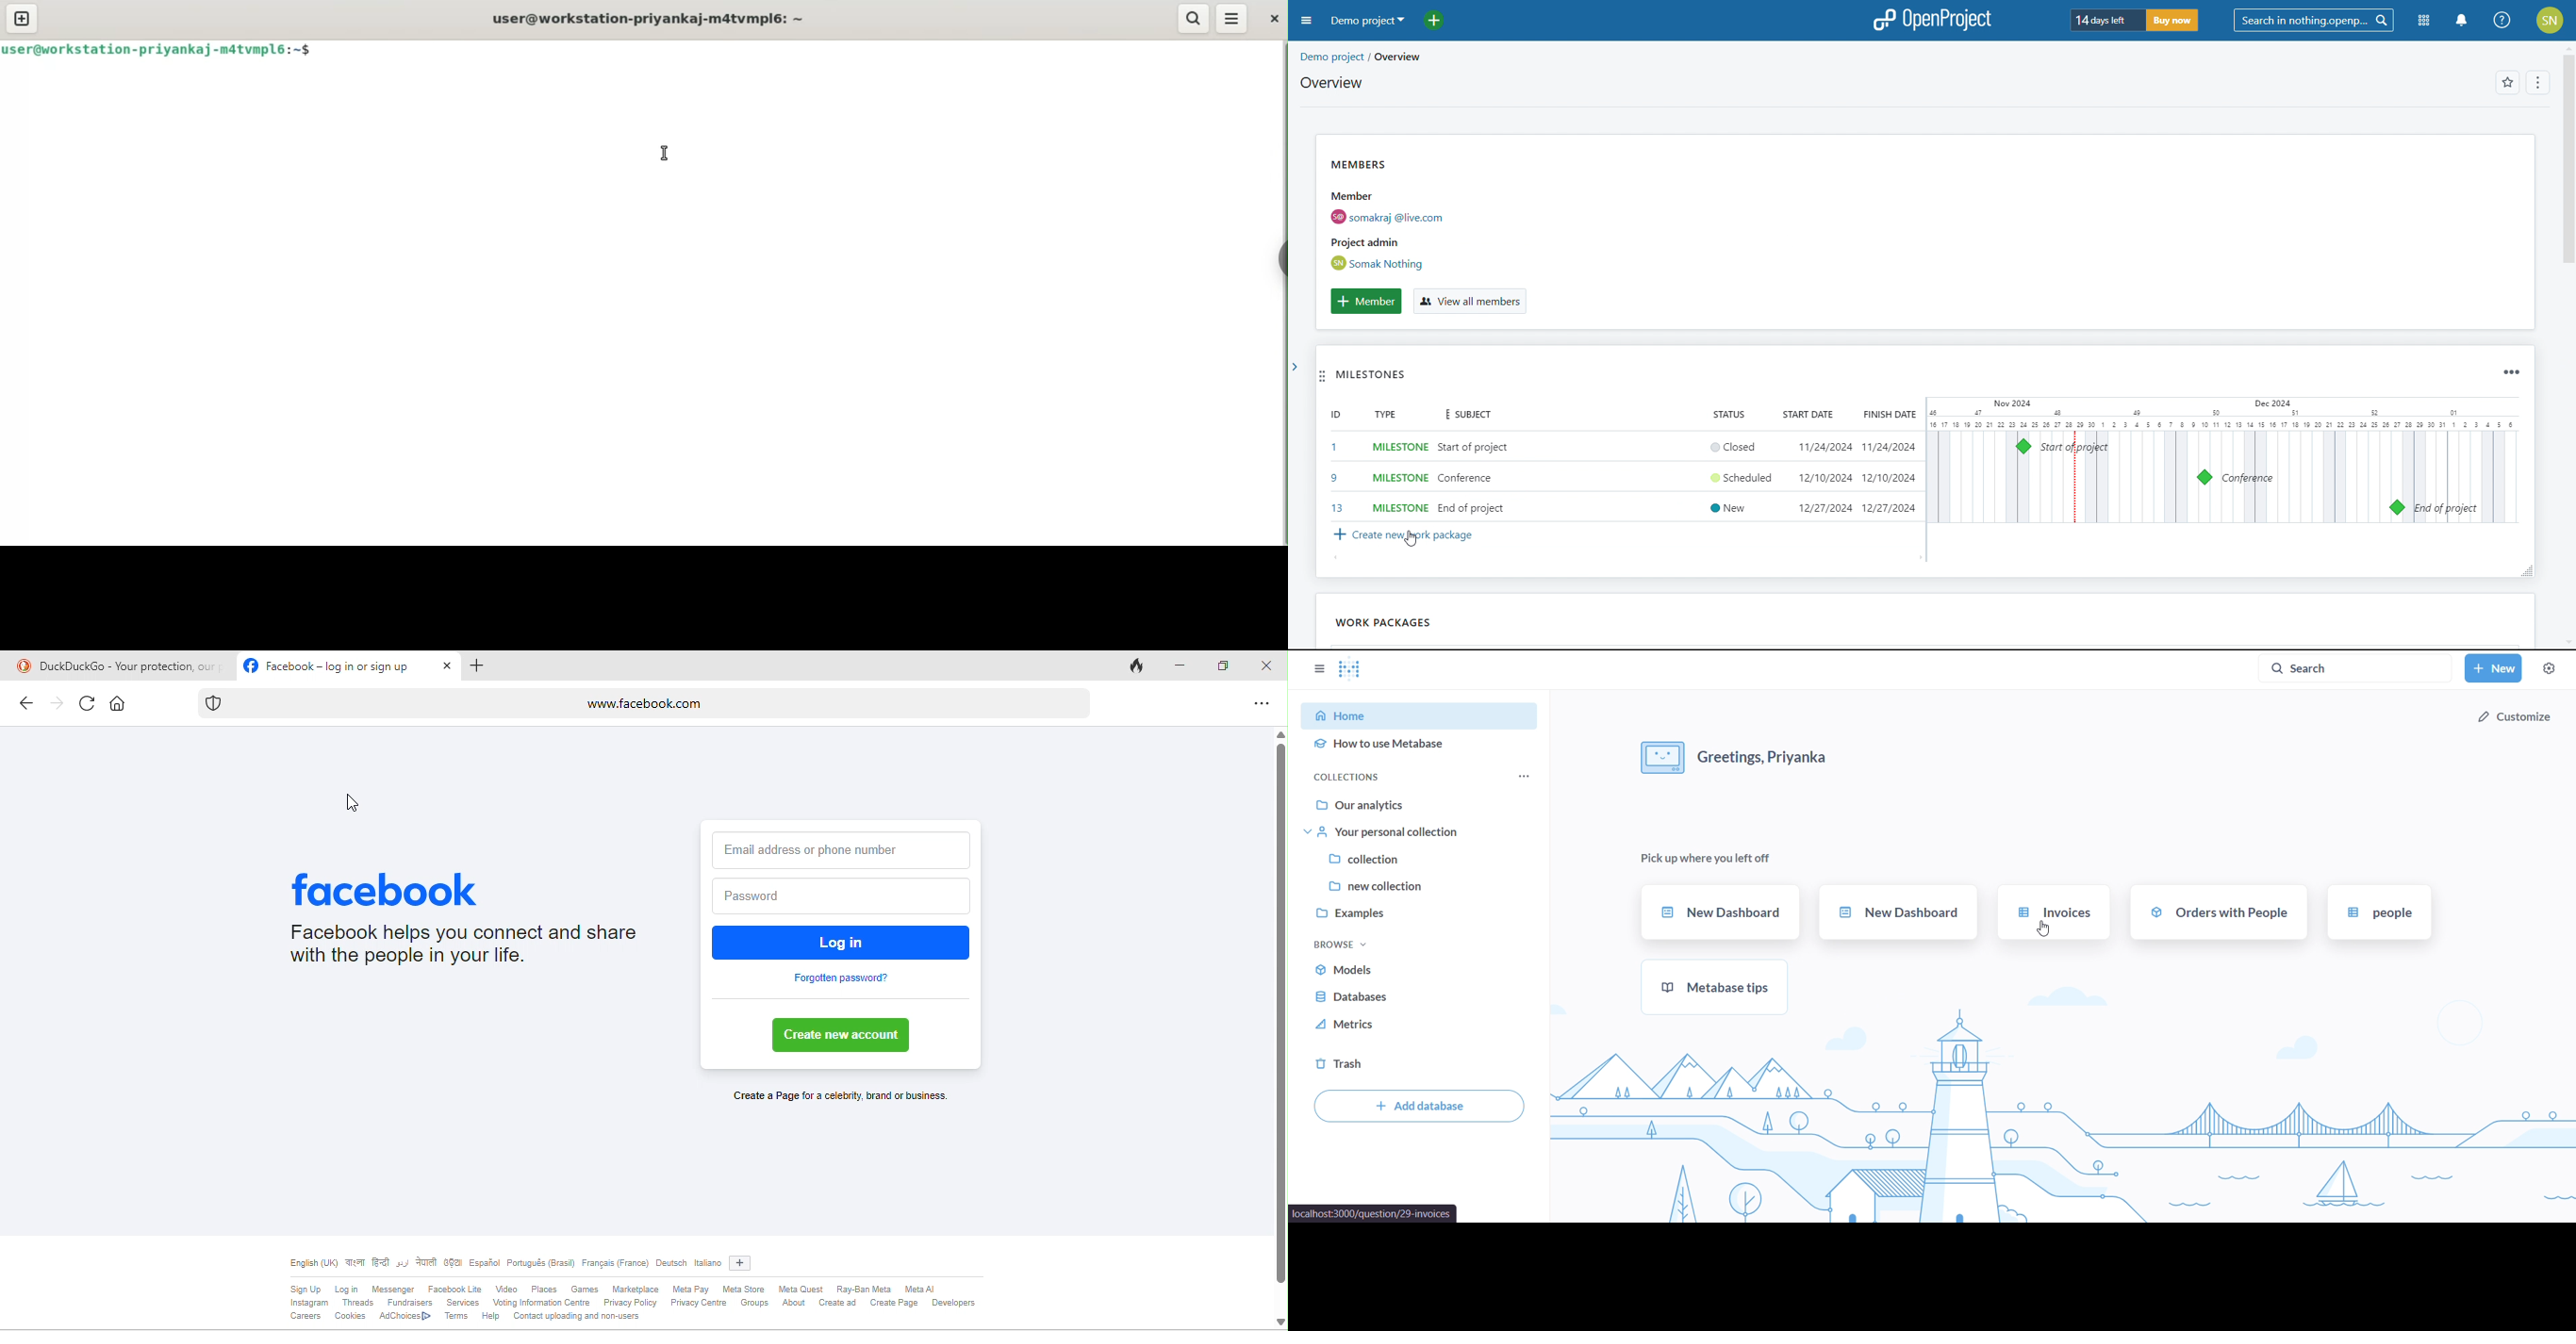  I want to click on metabase tips, so click(1713, 986).